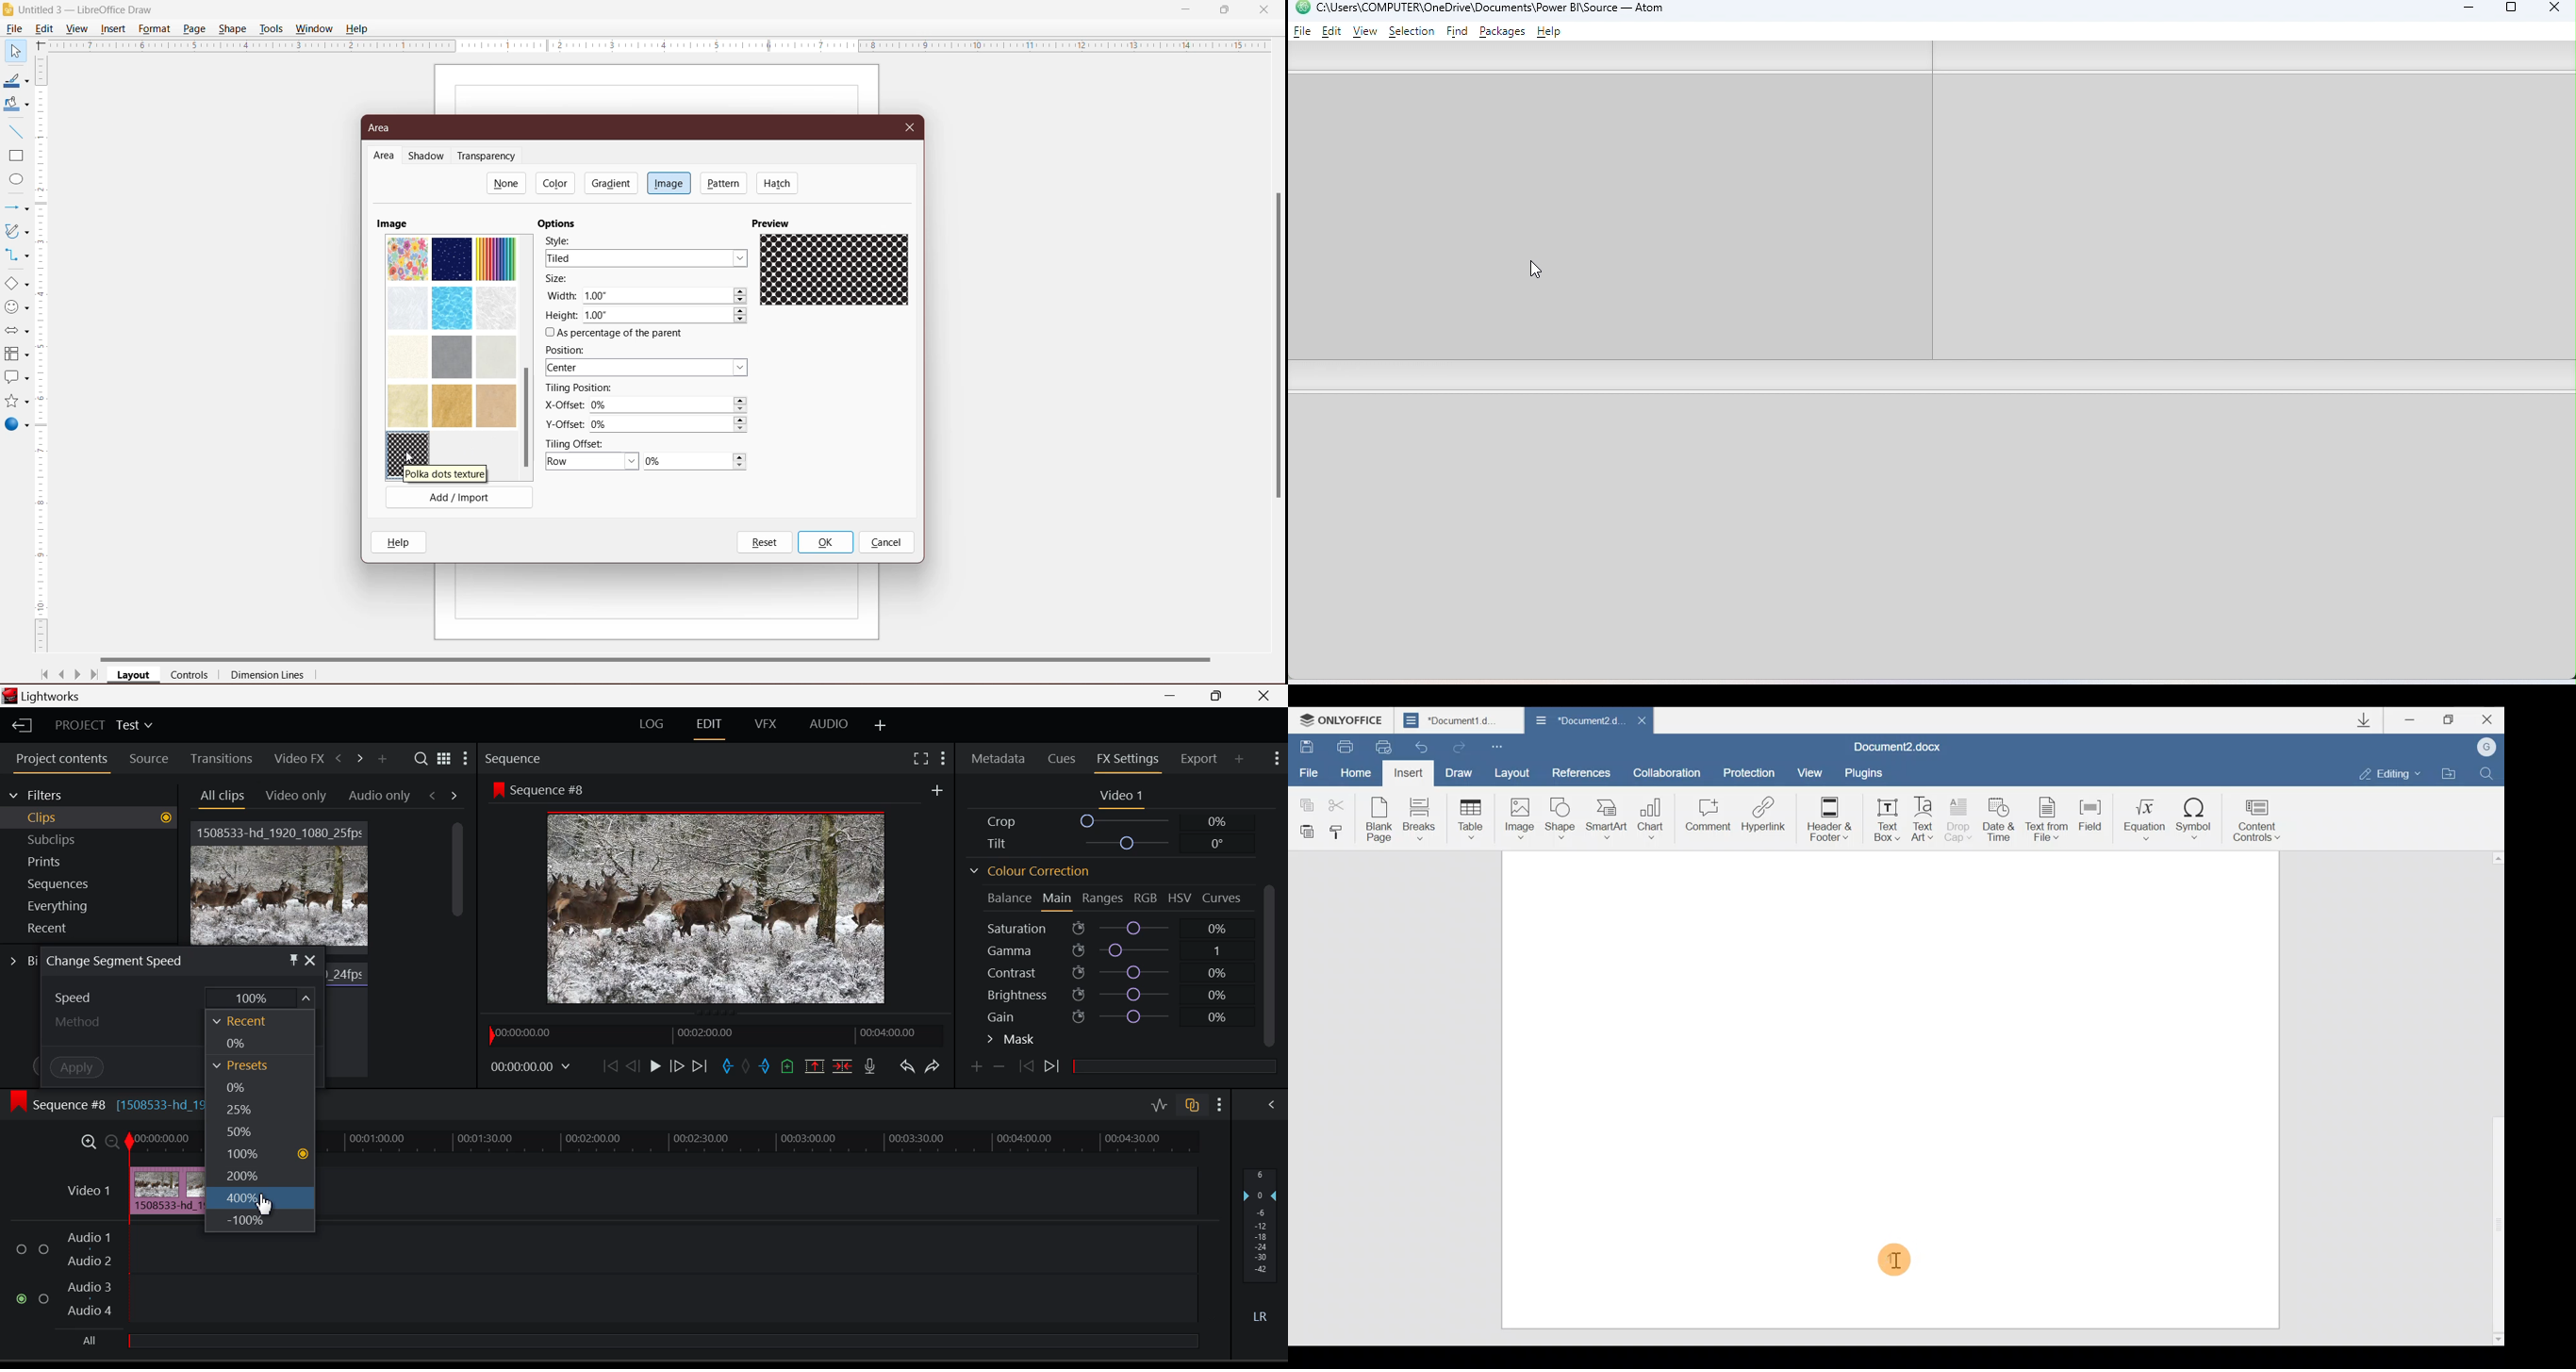 This screenshot has width=2576, height=1372. I want to click on Cut Out, so click(765, 1068).